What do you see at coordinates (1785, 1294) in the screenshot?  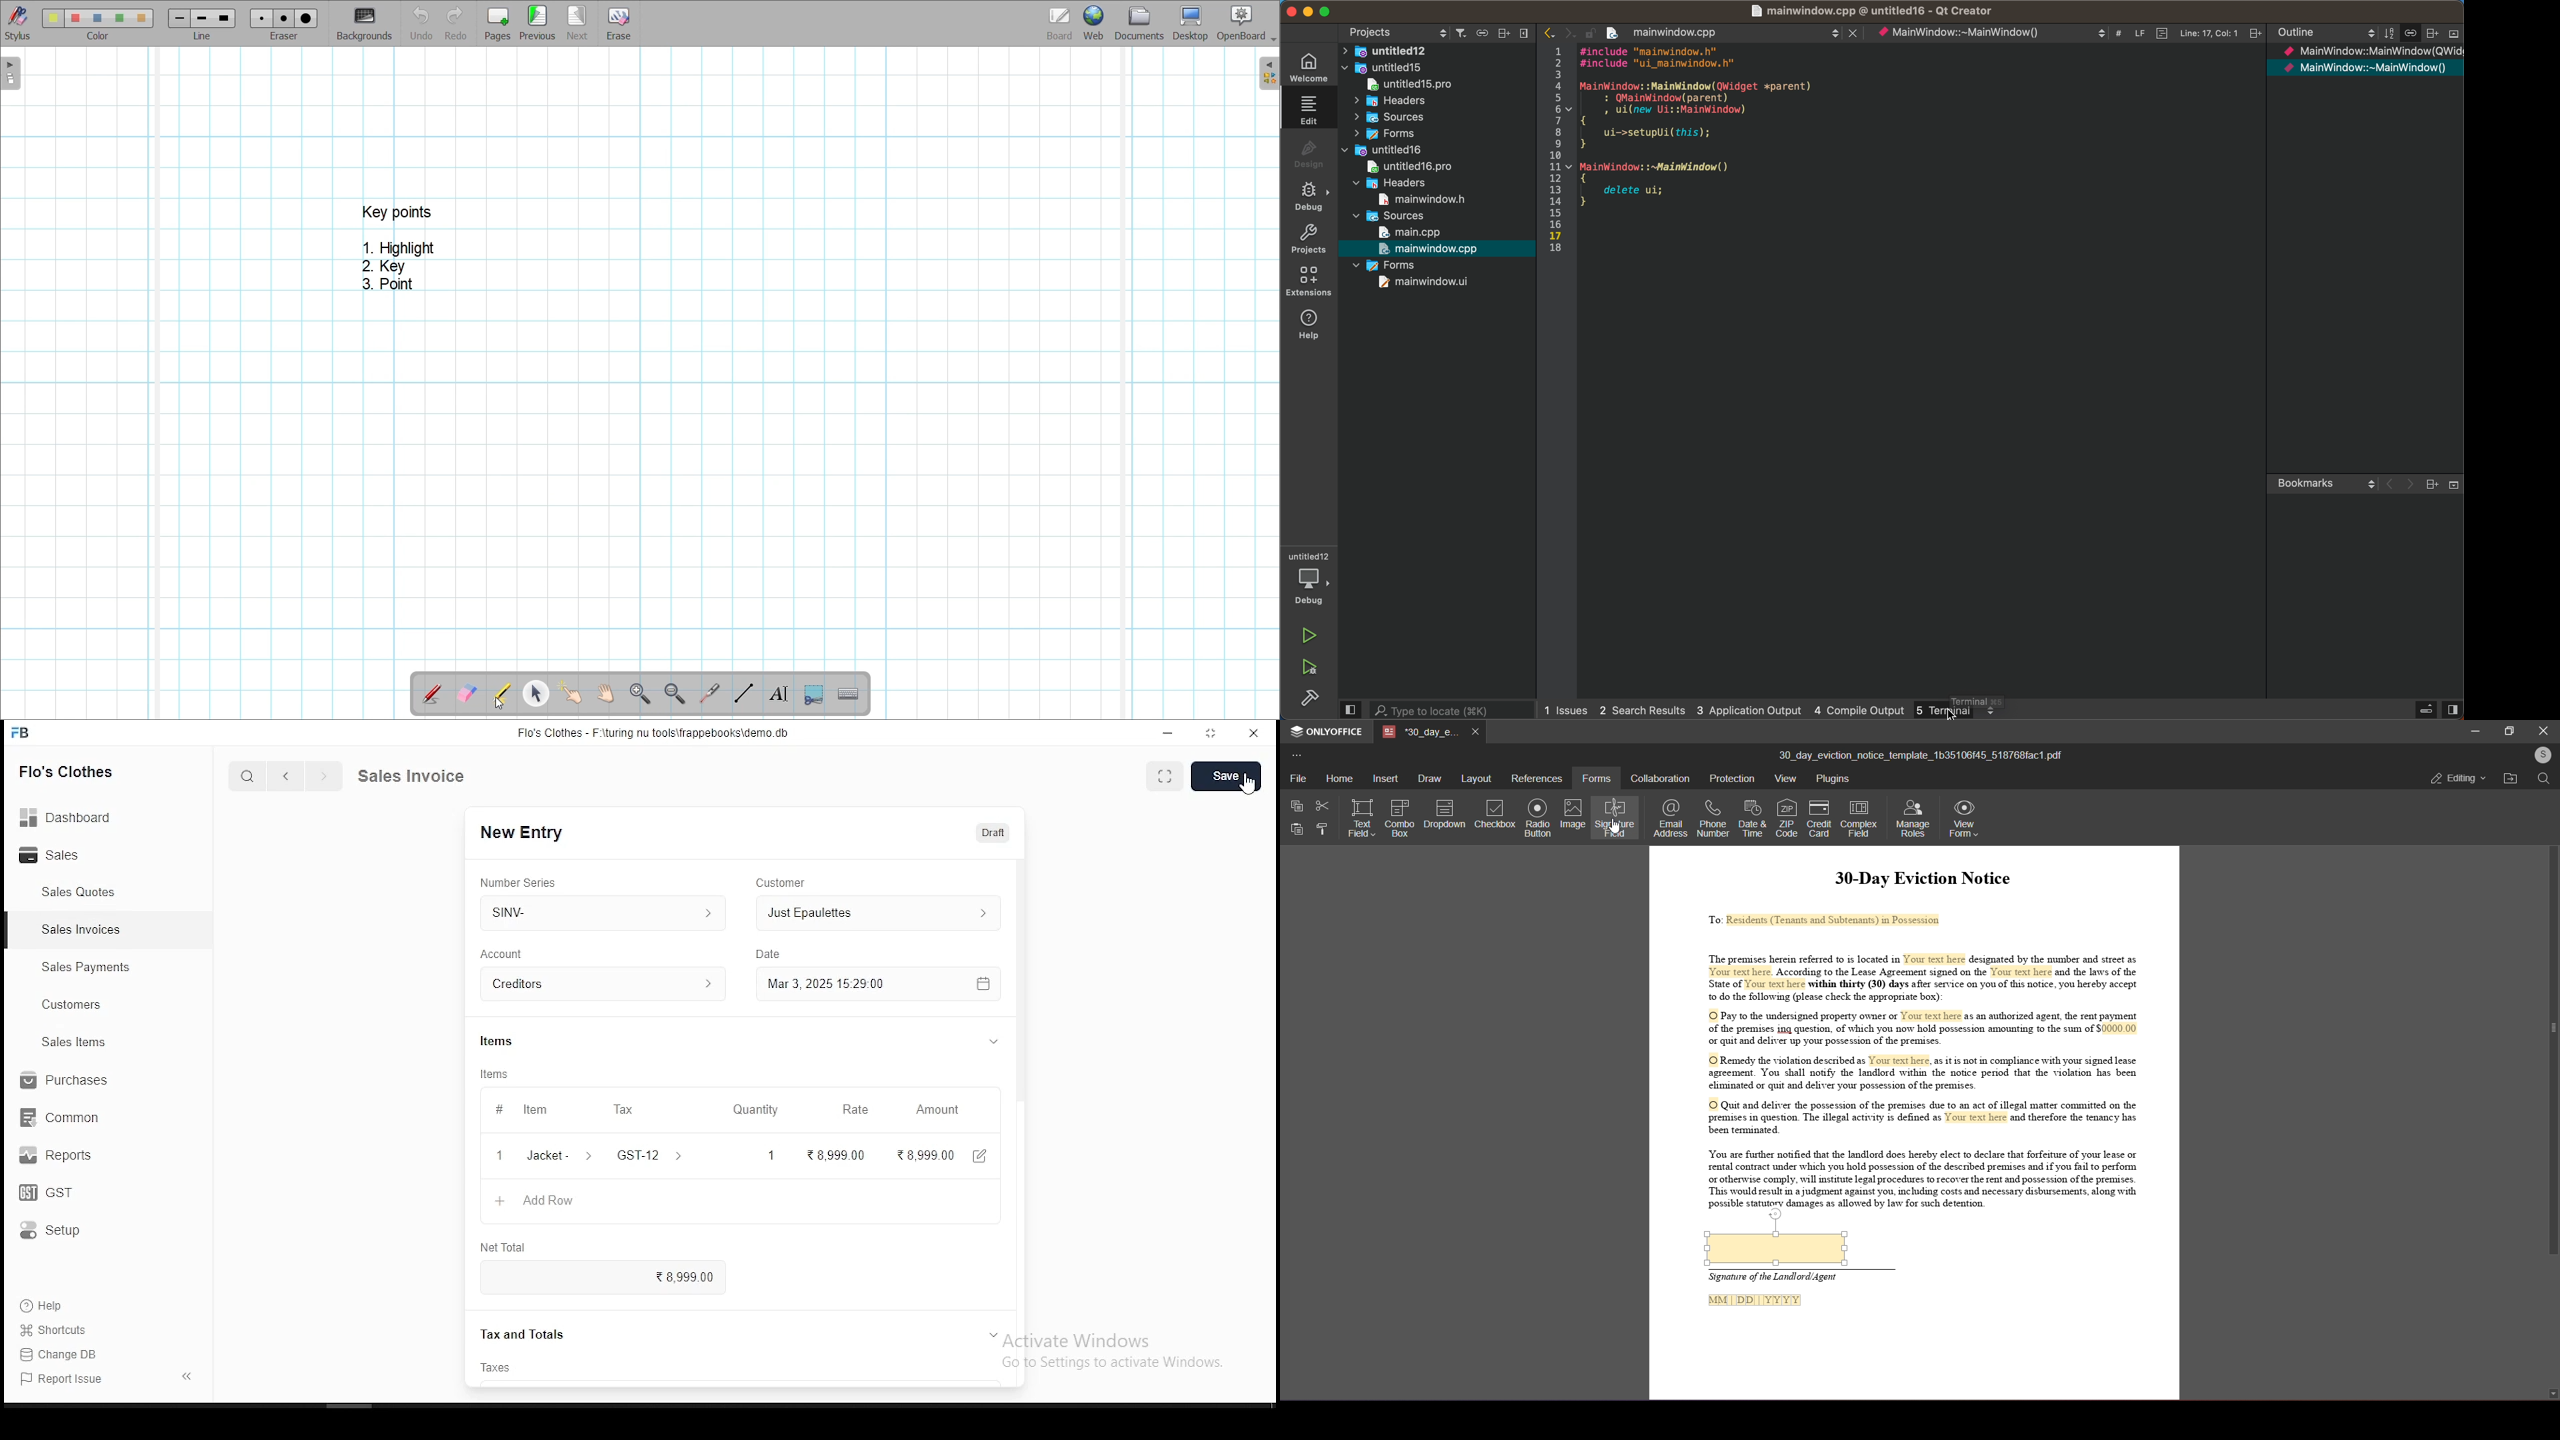 I see `Signature and date fields` at bounding box center [1785, 1294].